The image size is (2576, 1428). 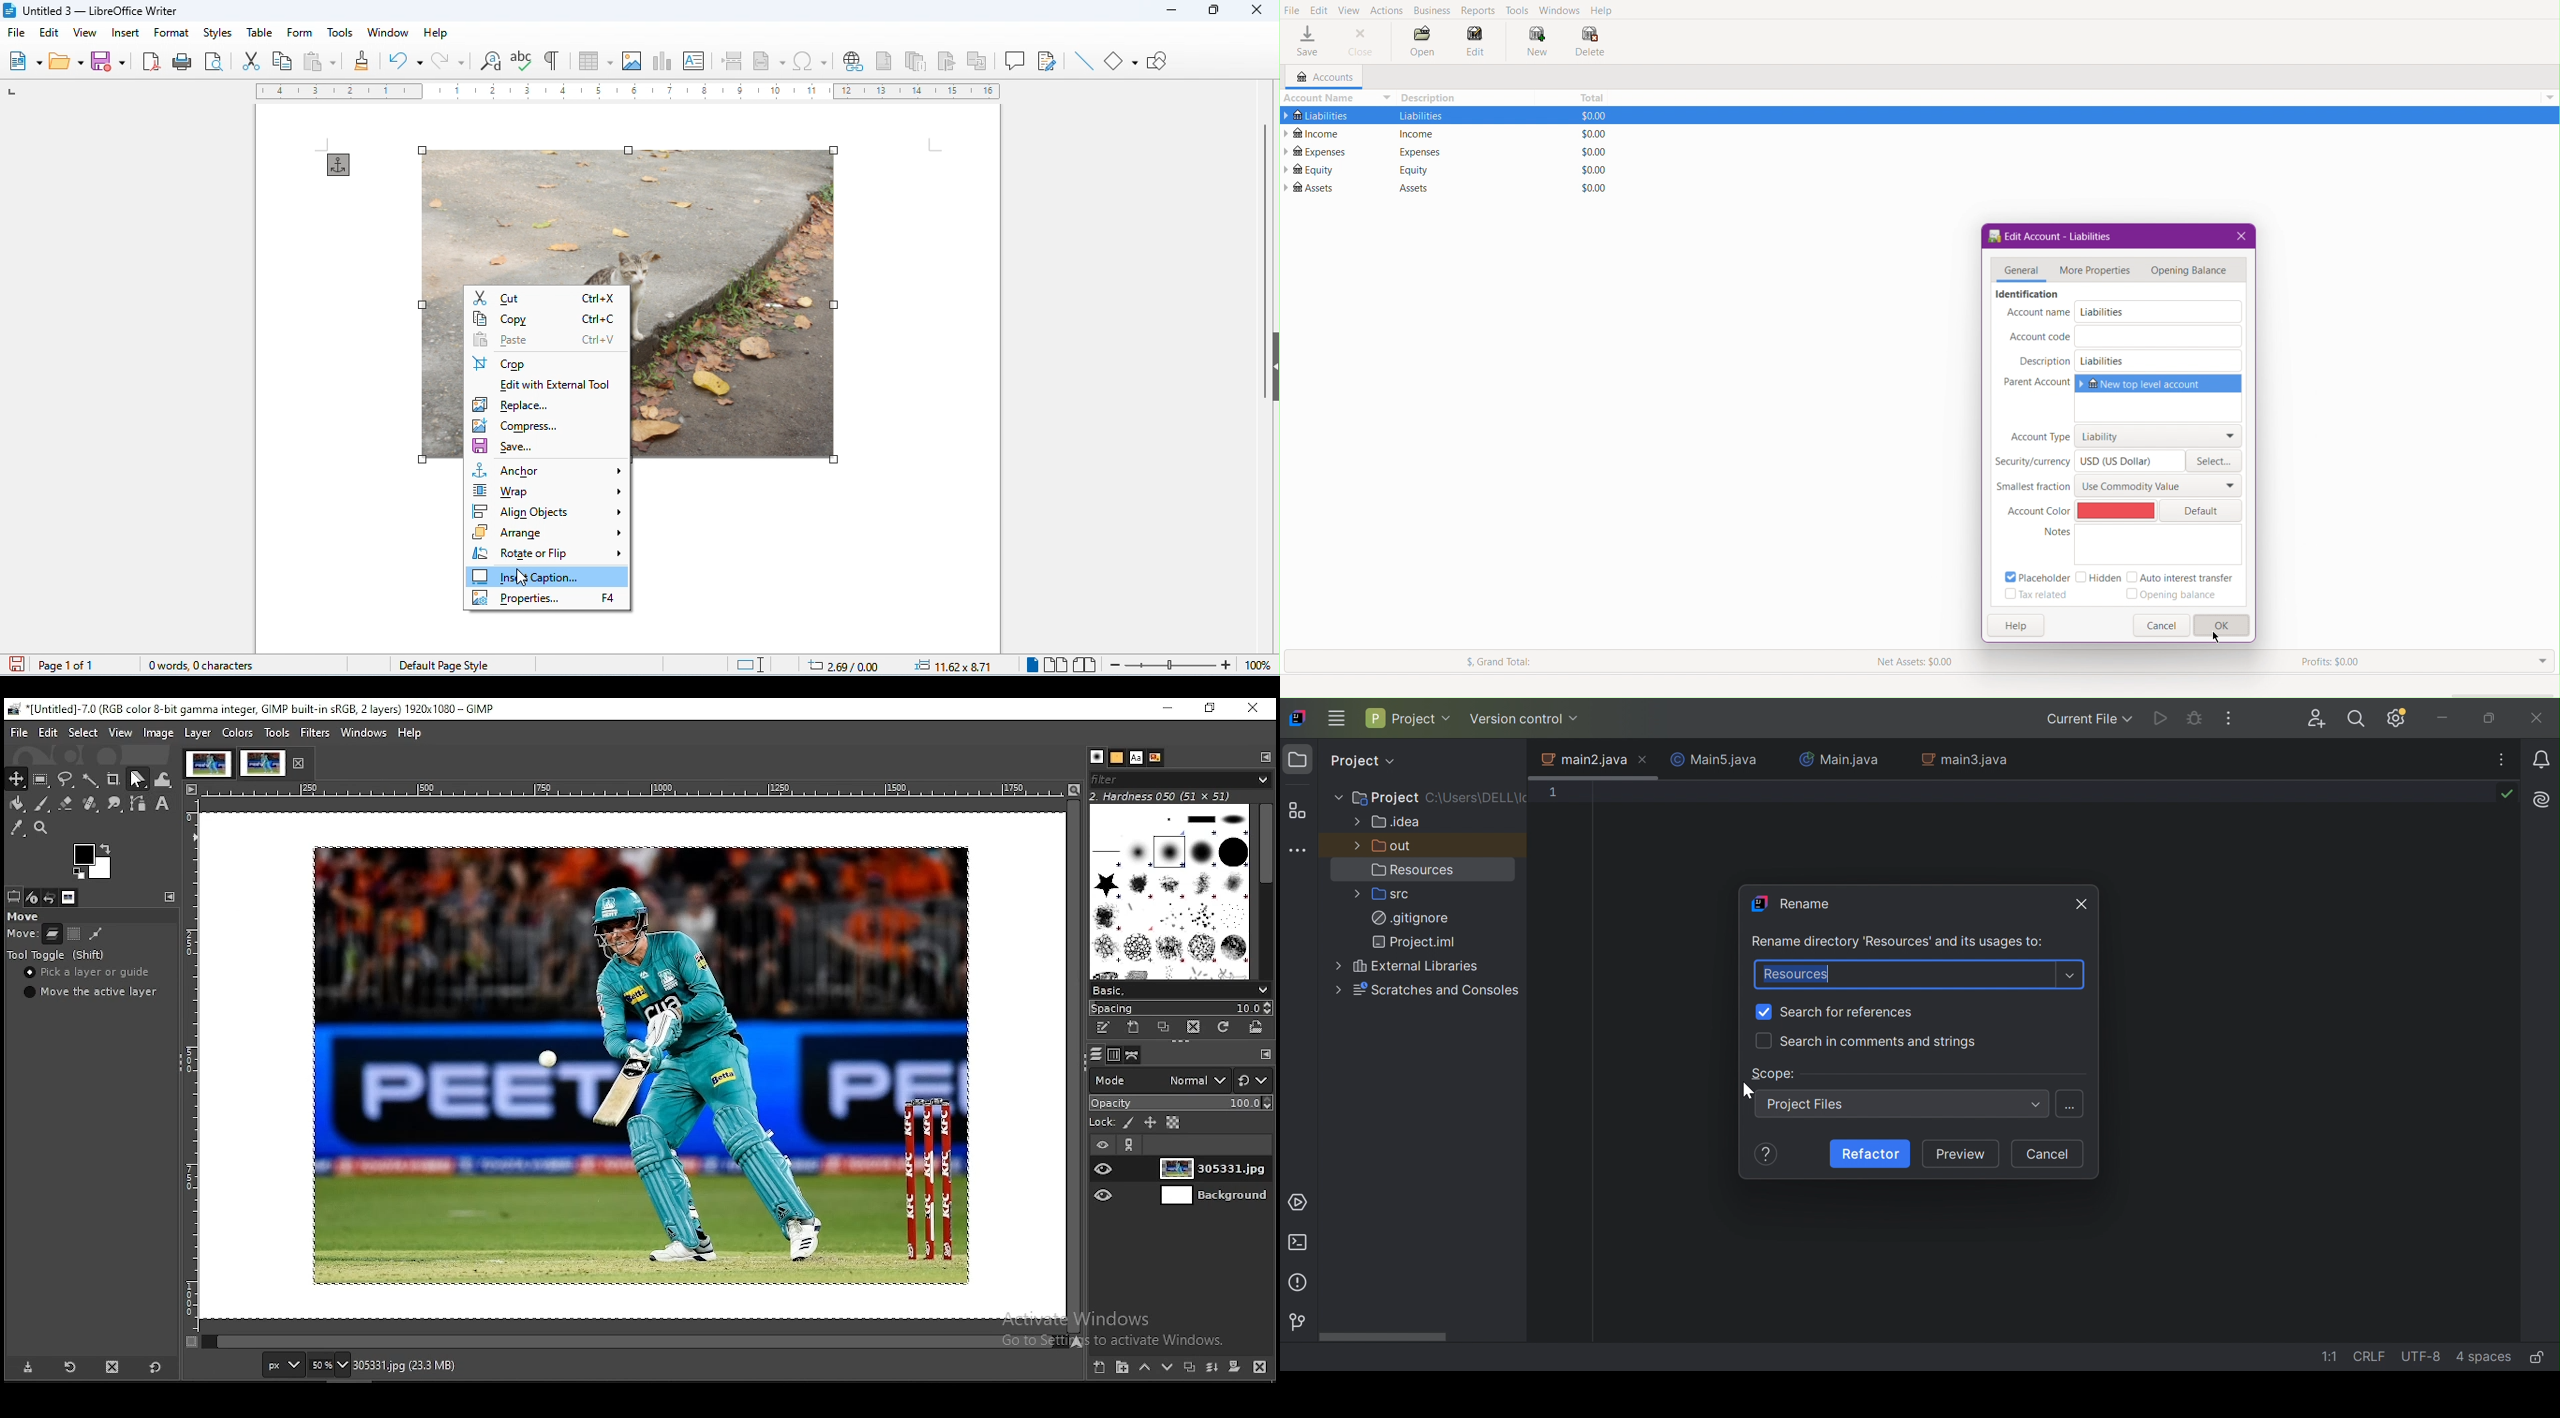 What do you see at coordinates (1210, 1169) in the screenshot?
I see `layer` at bounding box center [1210, 1169].